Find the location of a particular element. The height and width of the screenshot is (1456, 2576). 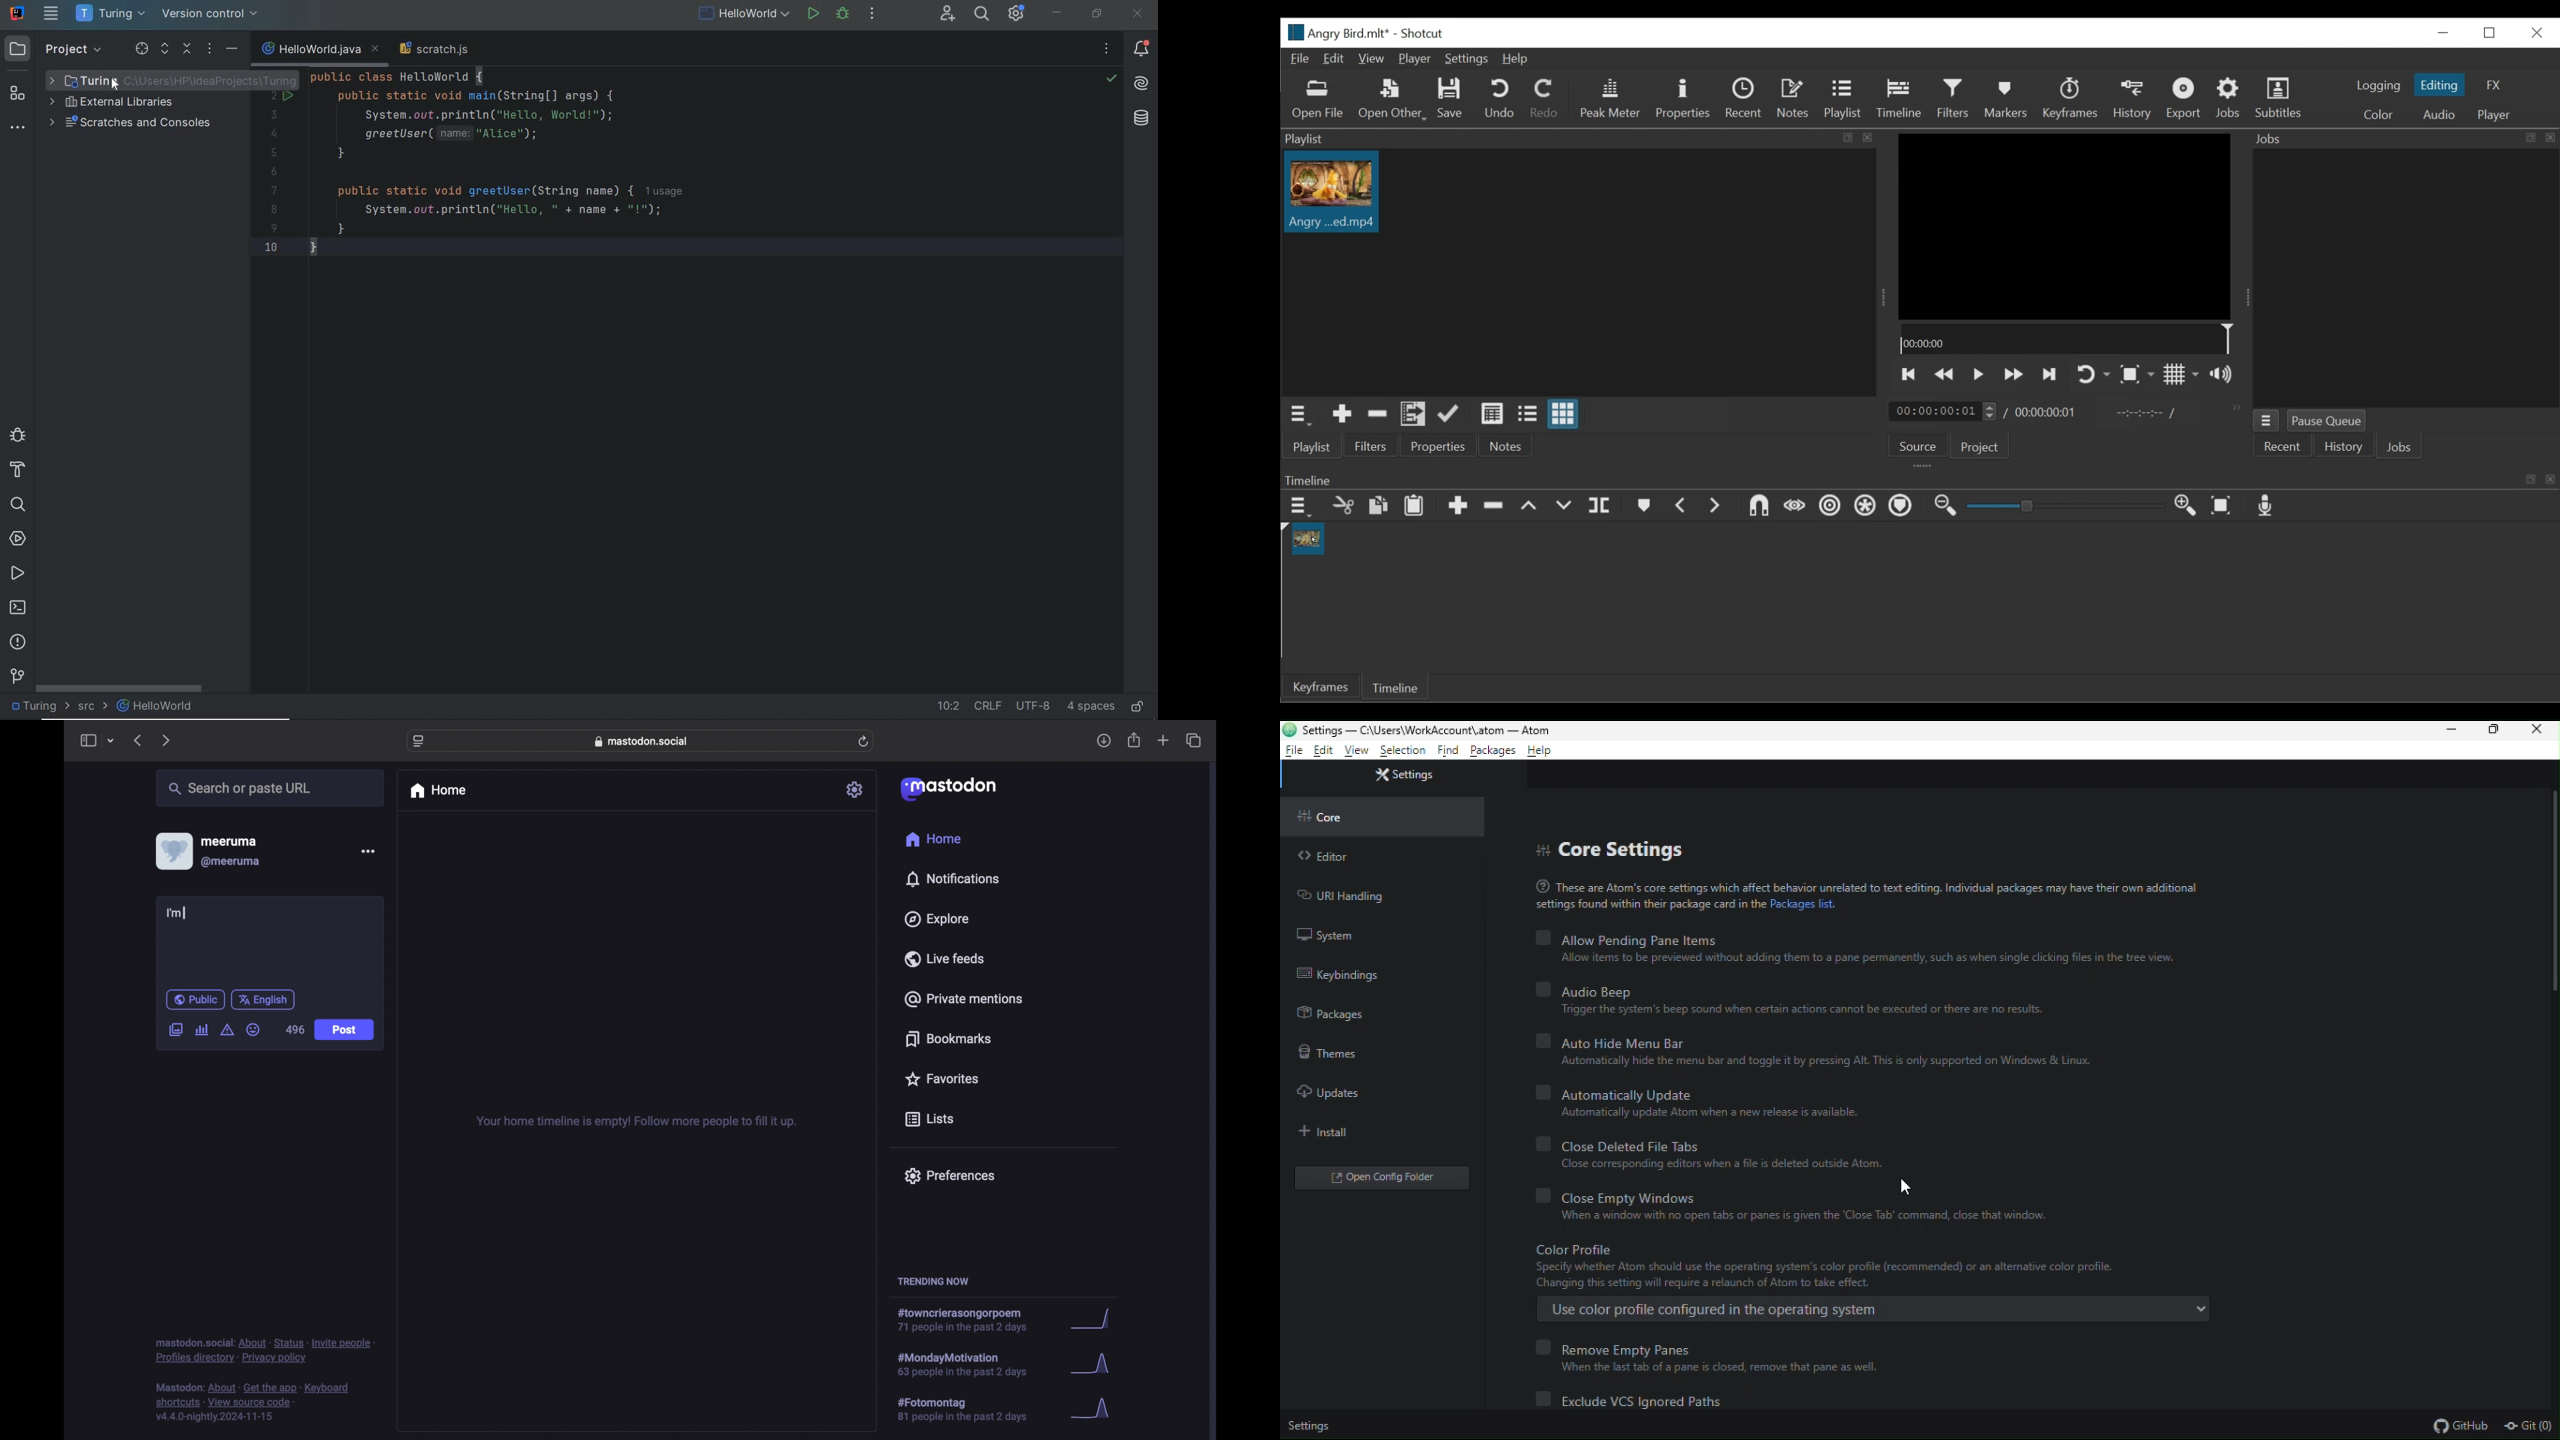

Core is located at coordinates (1327, 816).